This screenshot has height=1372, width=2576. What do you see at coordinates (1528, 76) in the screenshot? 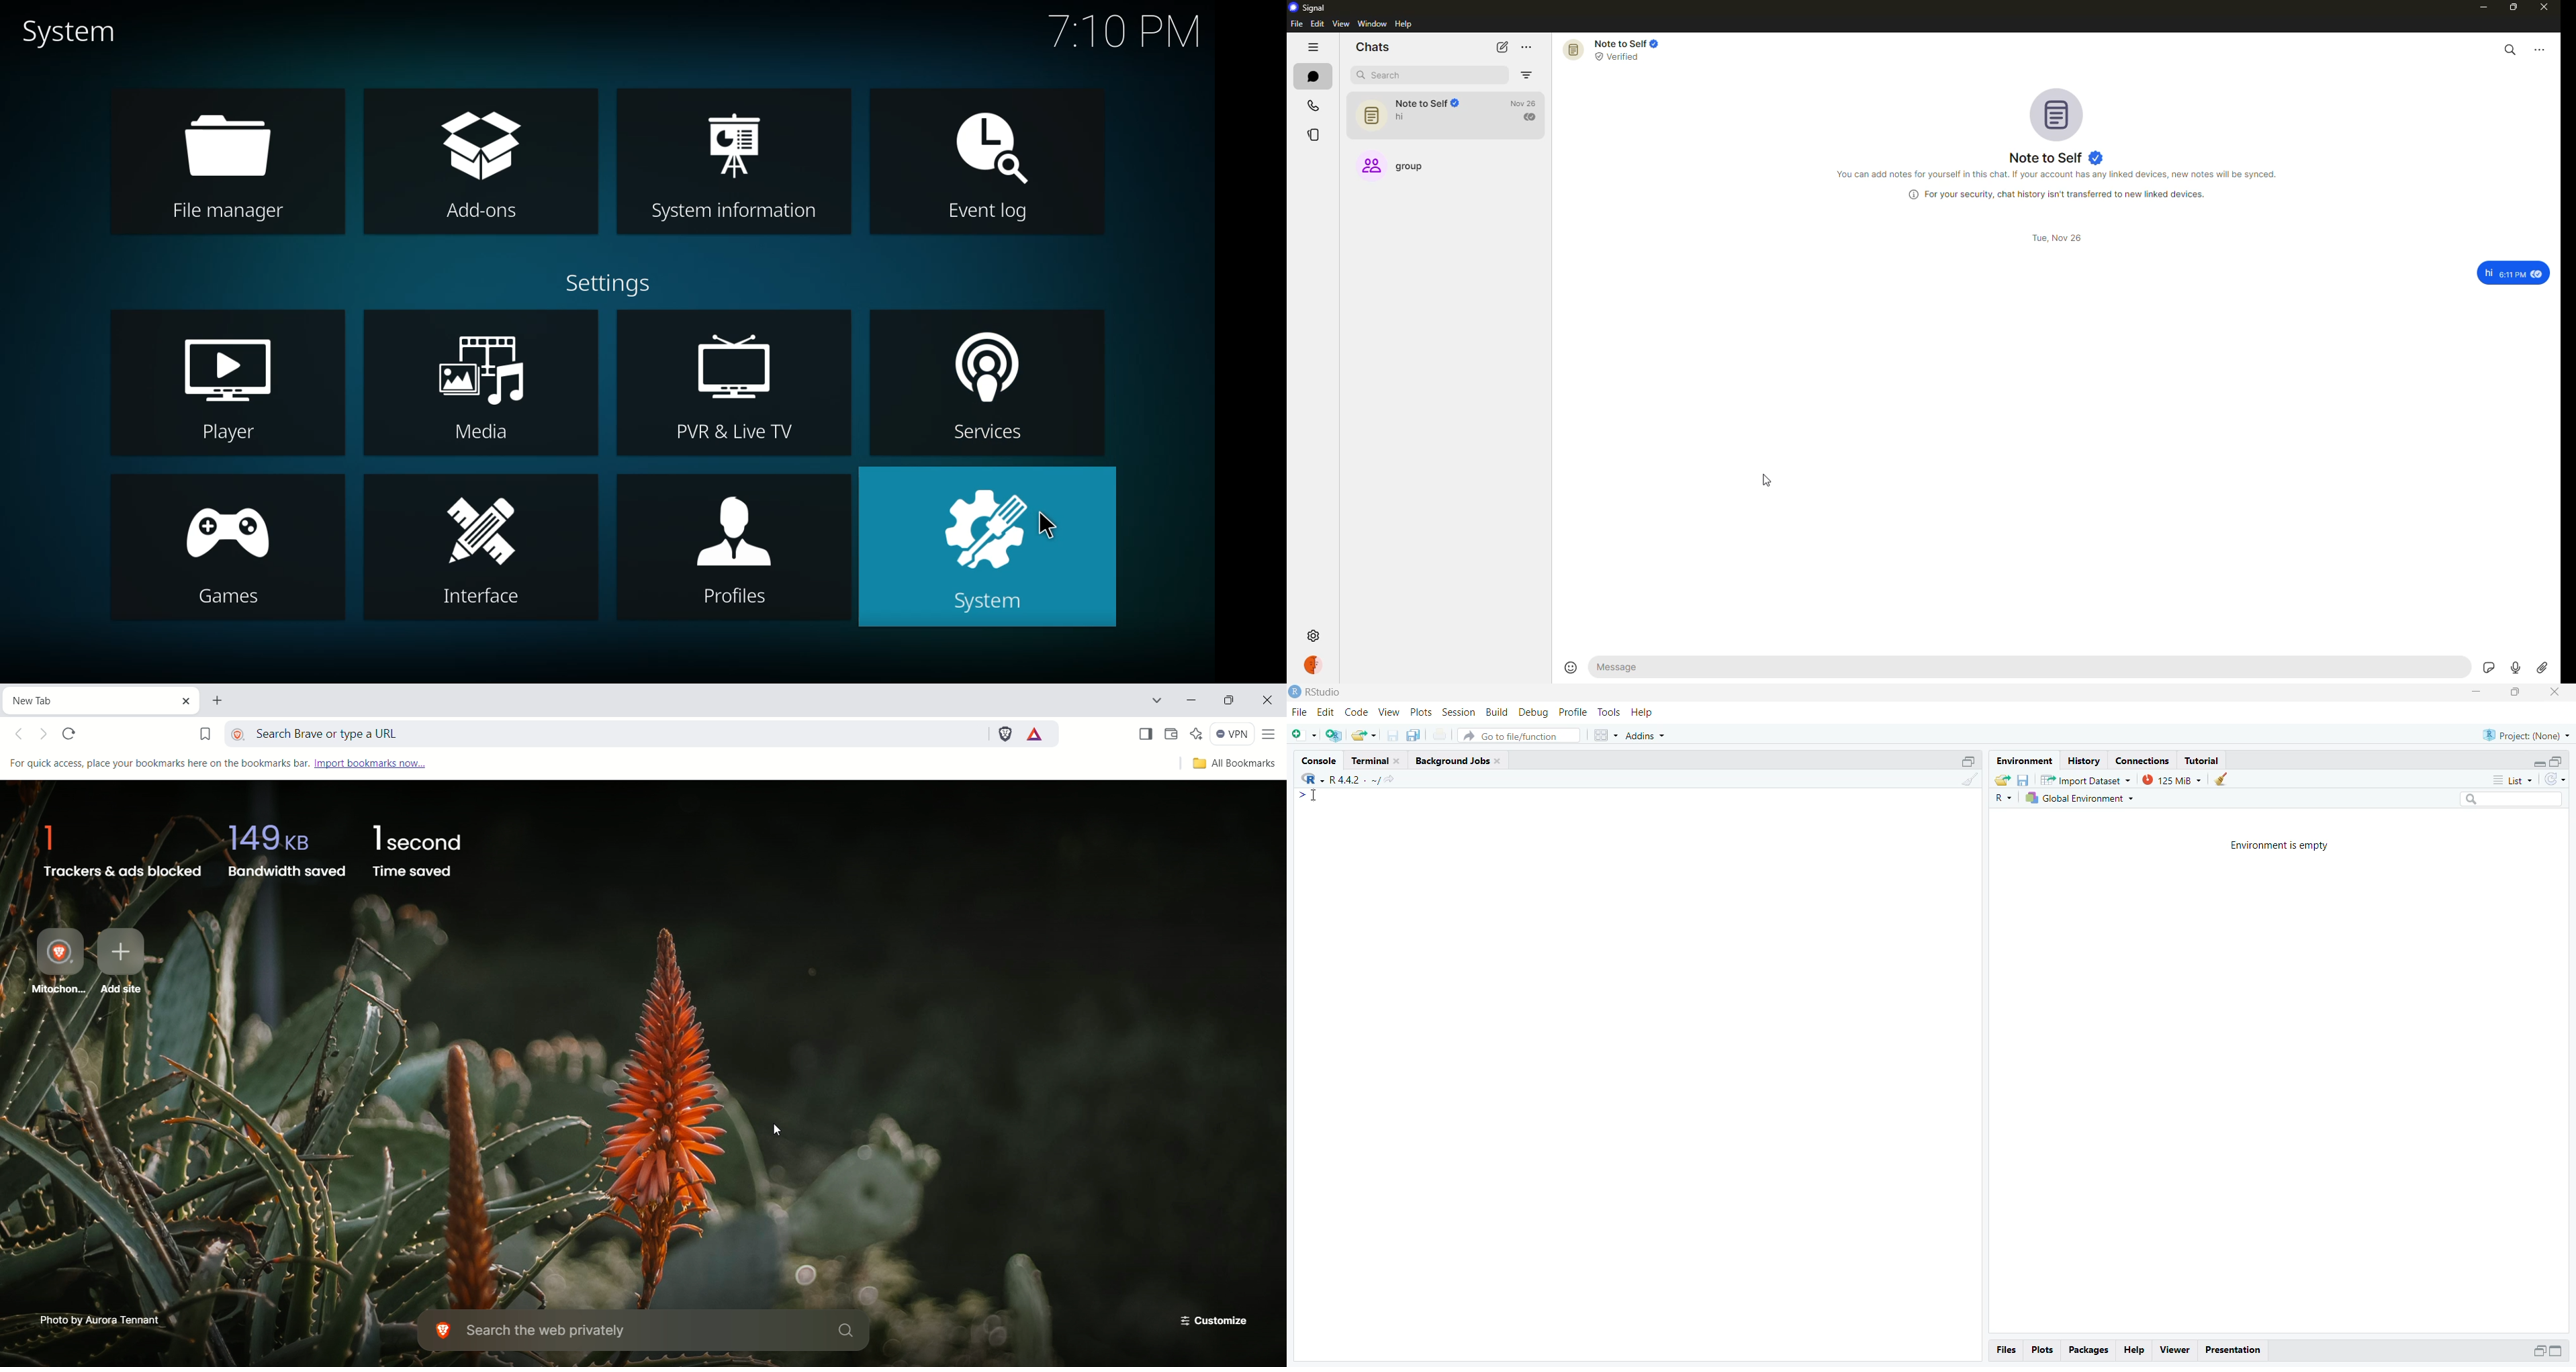
I see `filter` at bounding box center [1528, 76].